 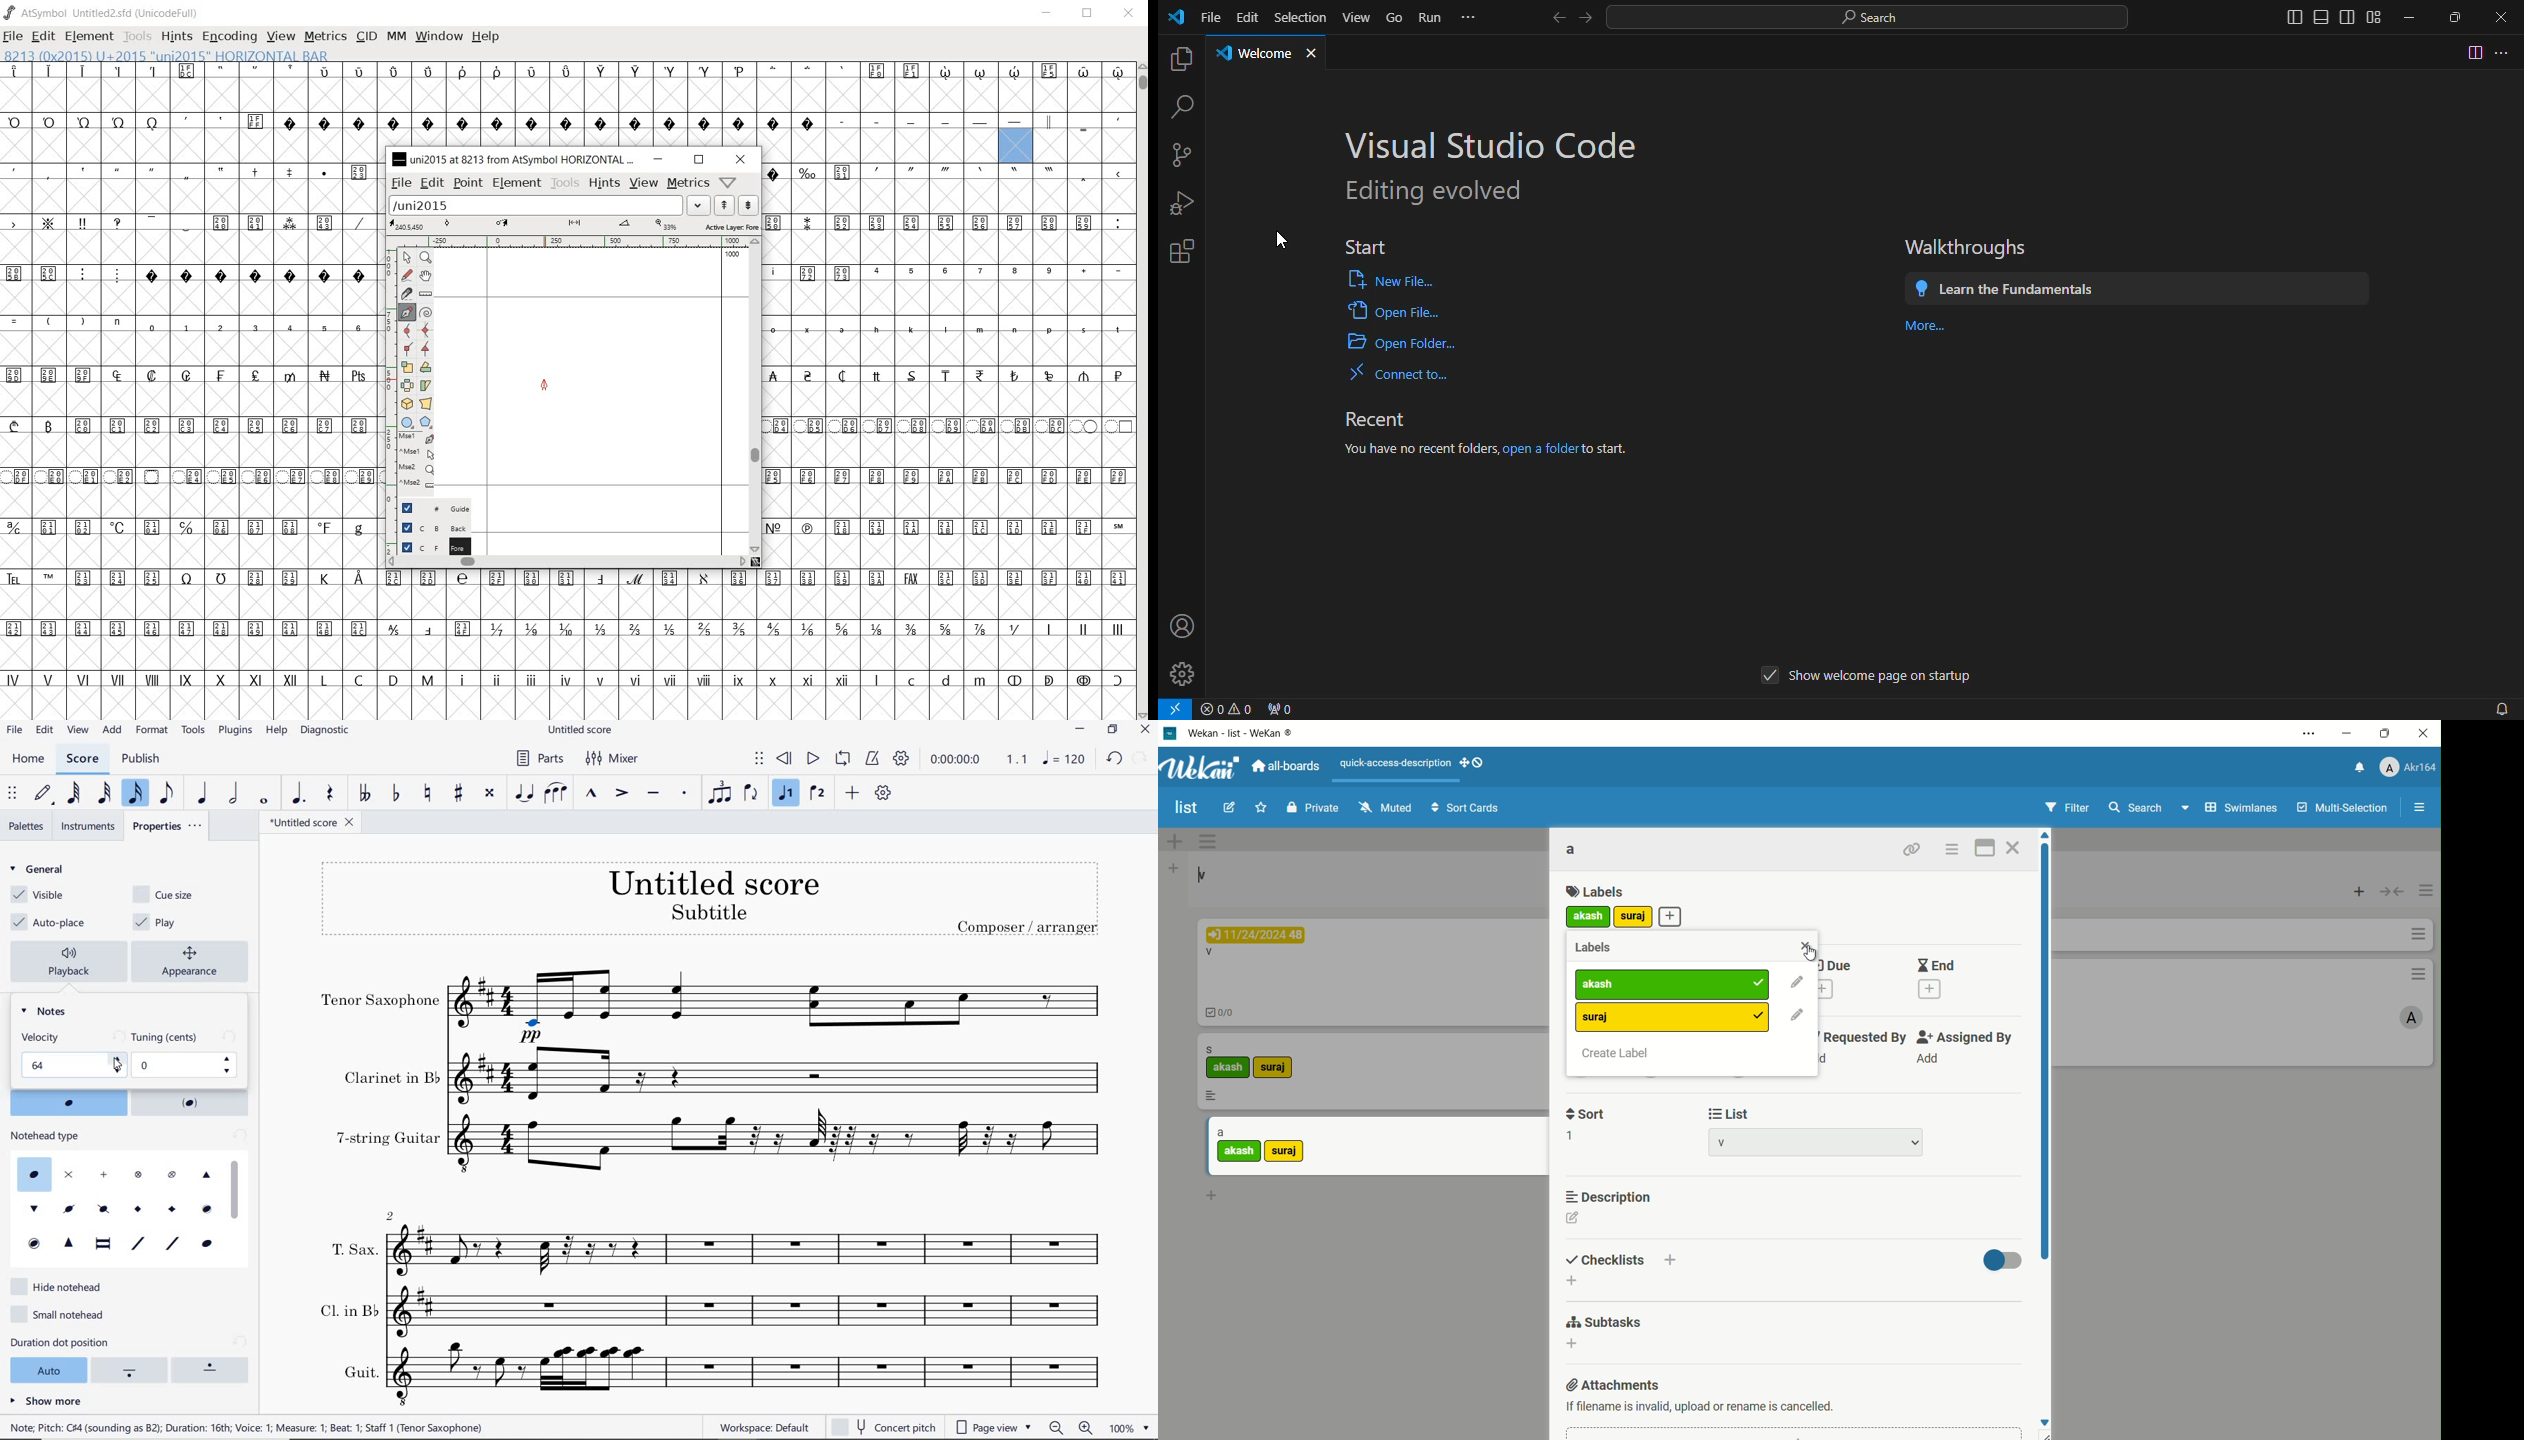 I want to click on maximize card, so click(x=1987, y=847).